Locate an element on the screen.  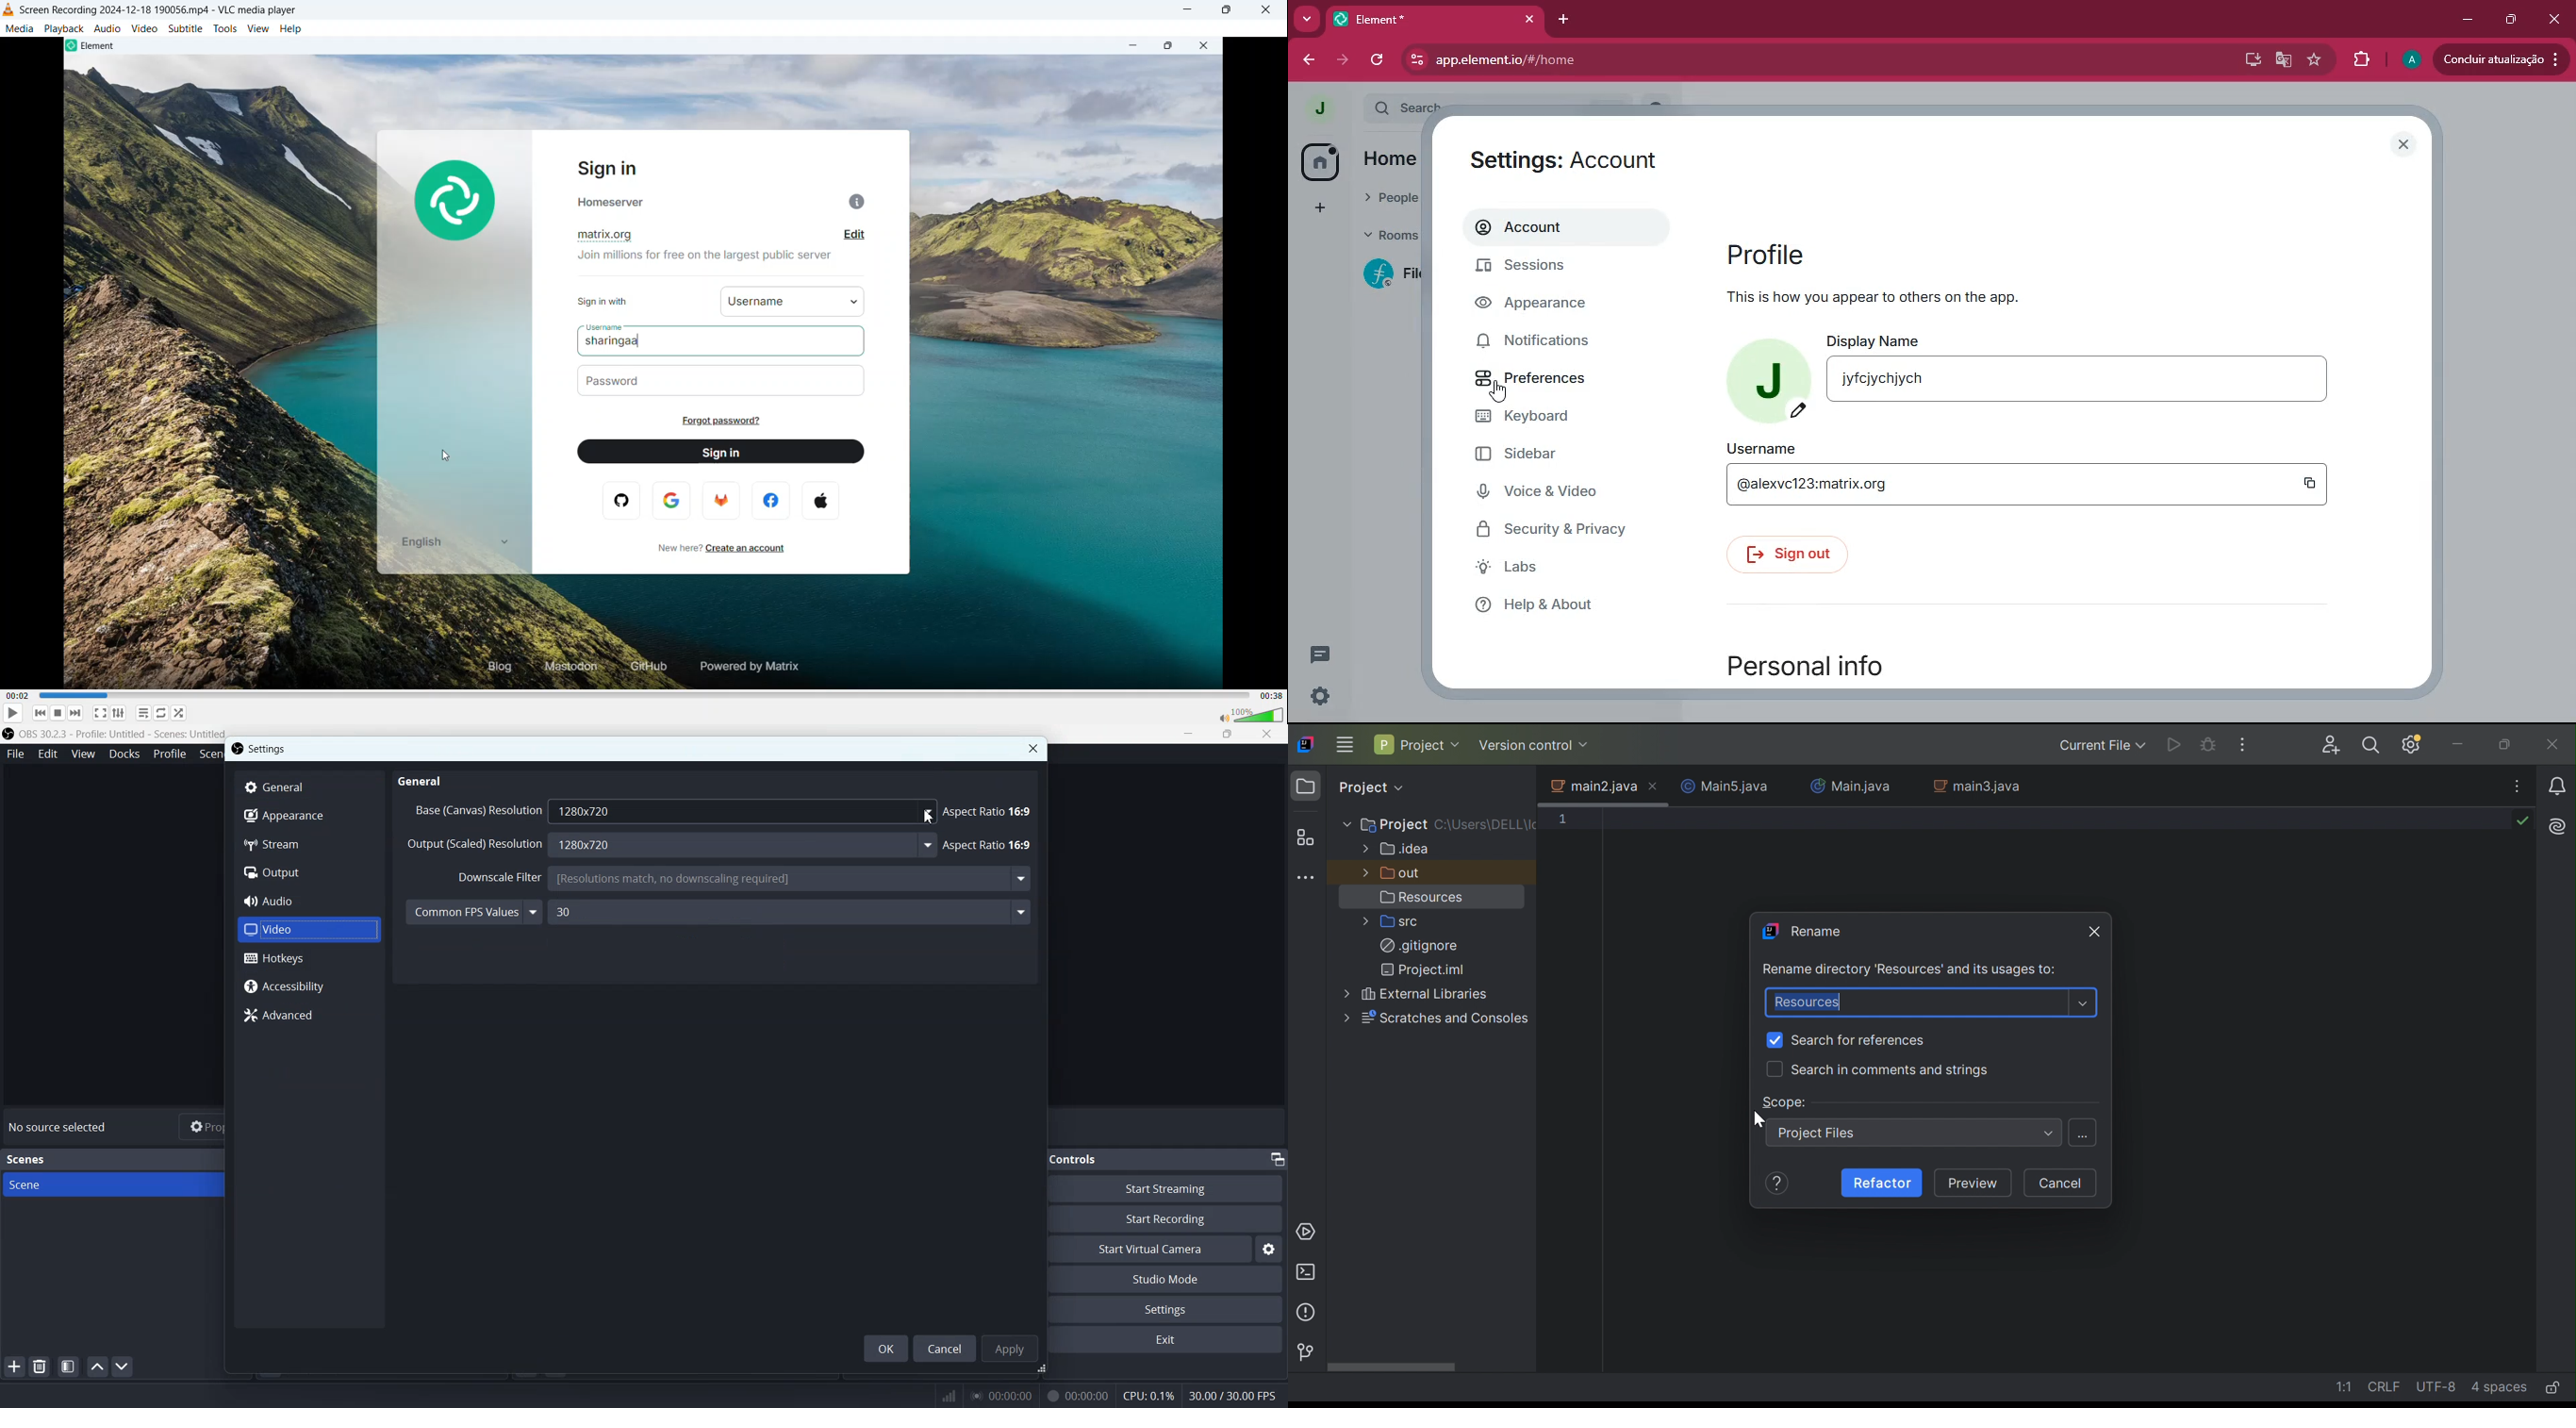
play time is located at coordinates (1002, 1396).